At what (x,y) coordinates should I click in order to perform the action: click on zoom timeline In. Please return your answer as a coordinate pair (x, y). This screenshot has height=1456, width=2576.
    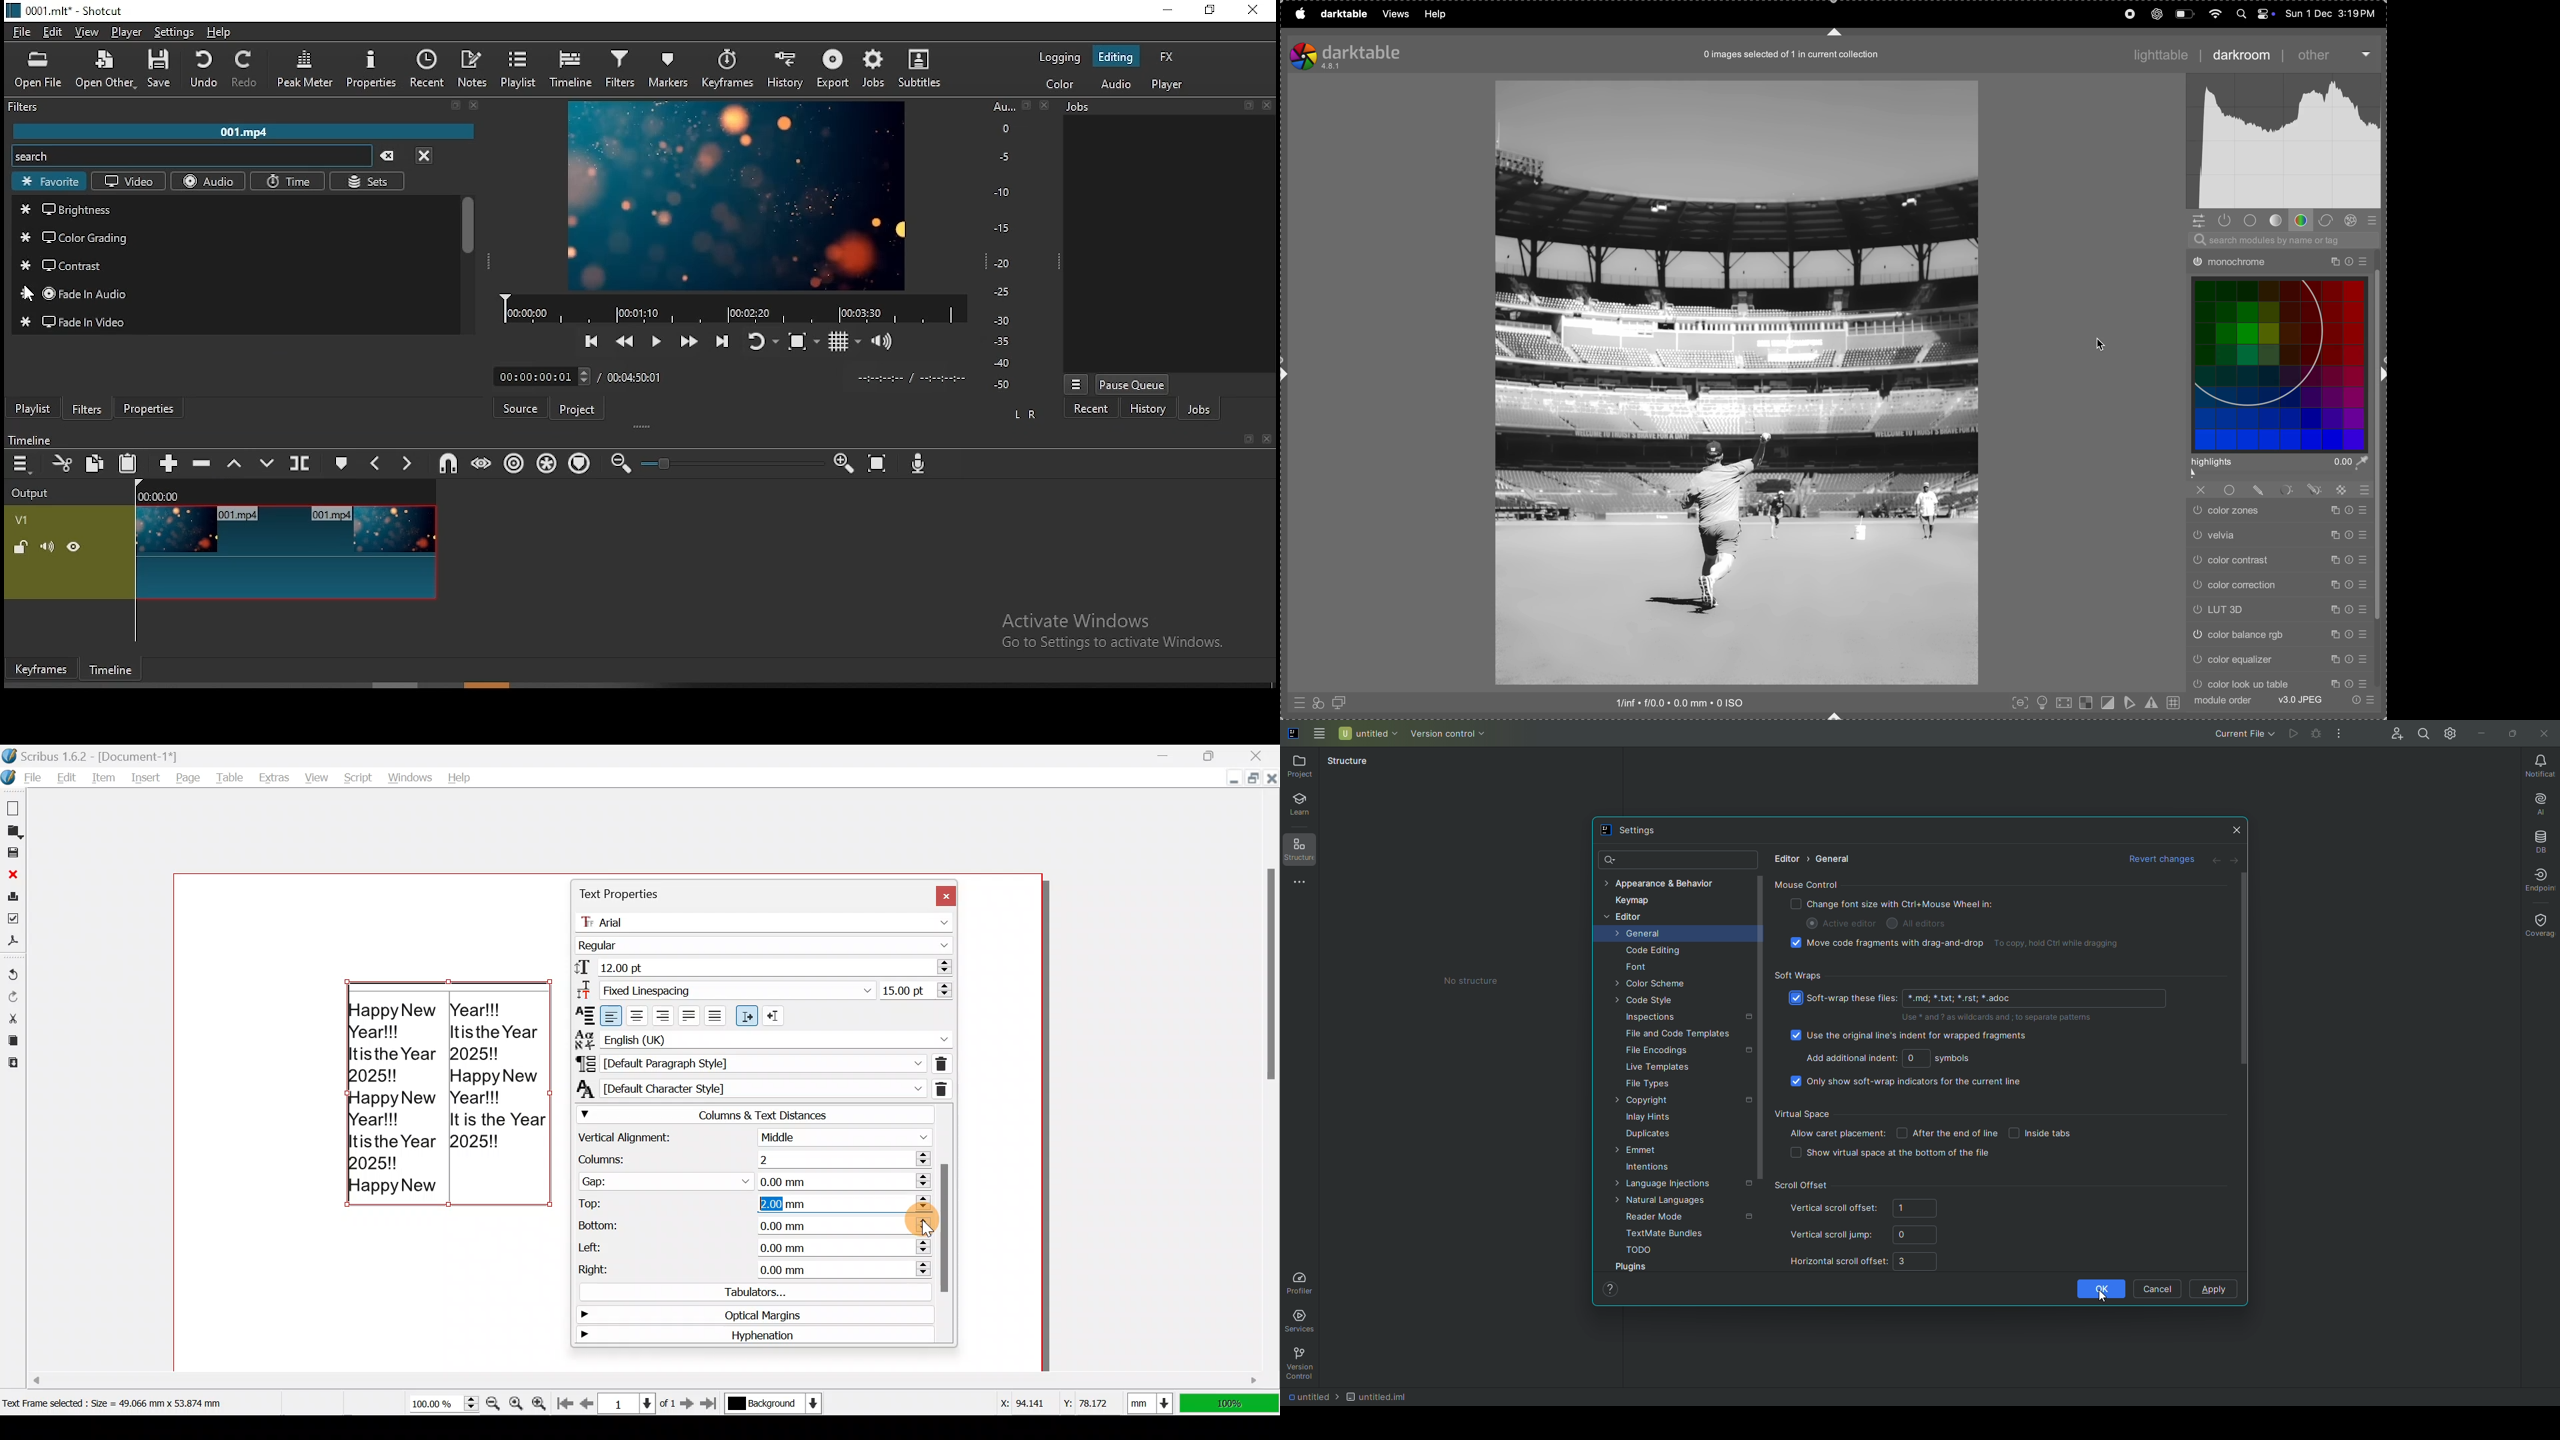
    Looking at the image, I should click on (841, 464).